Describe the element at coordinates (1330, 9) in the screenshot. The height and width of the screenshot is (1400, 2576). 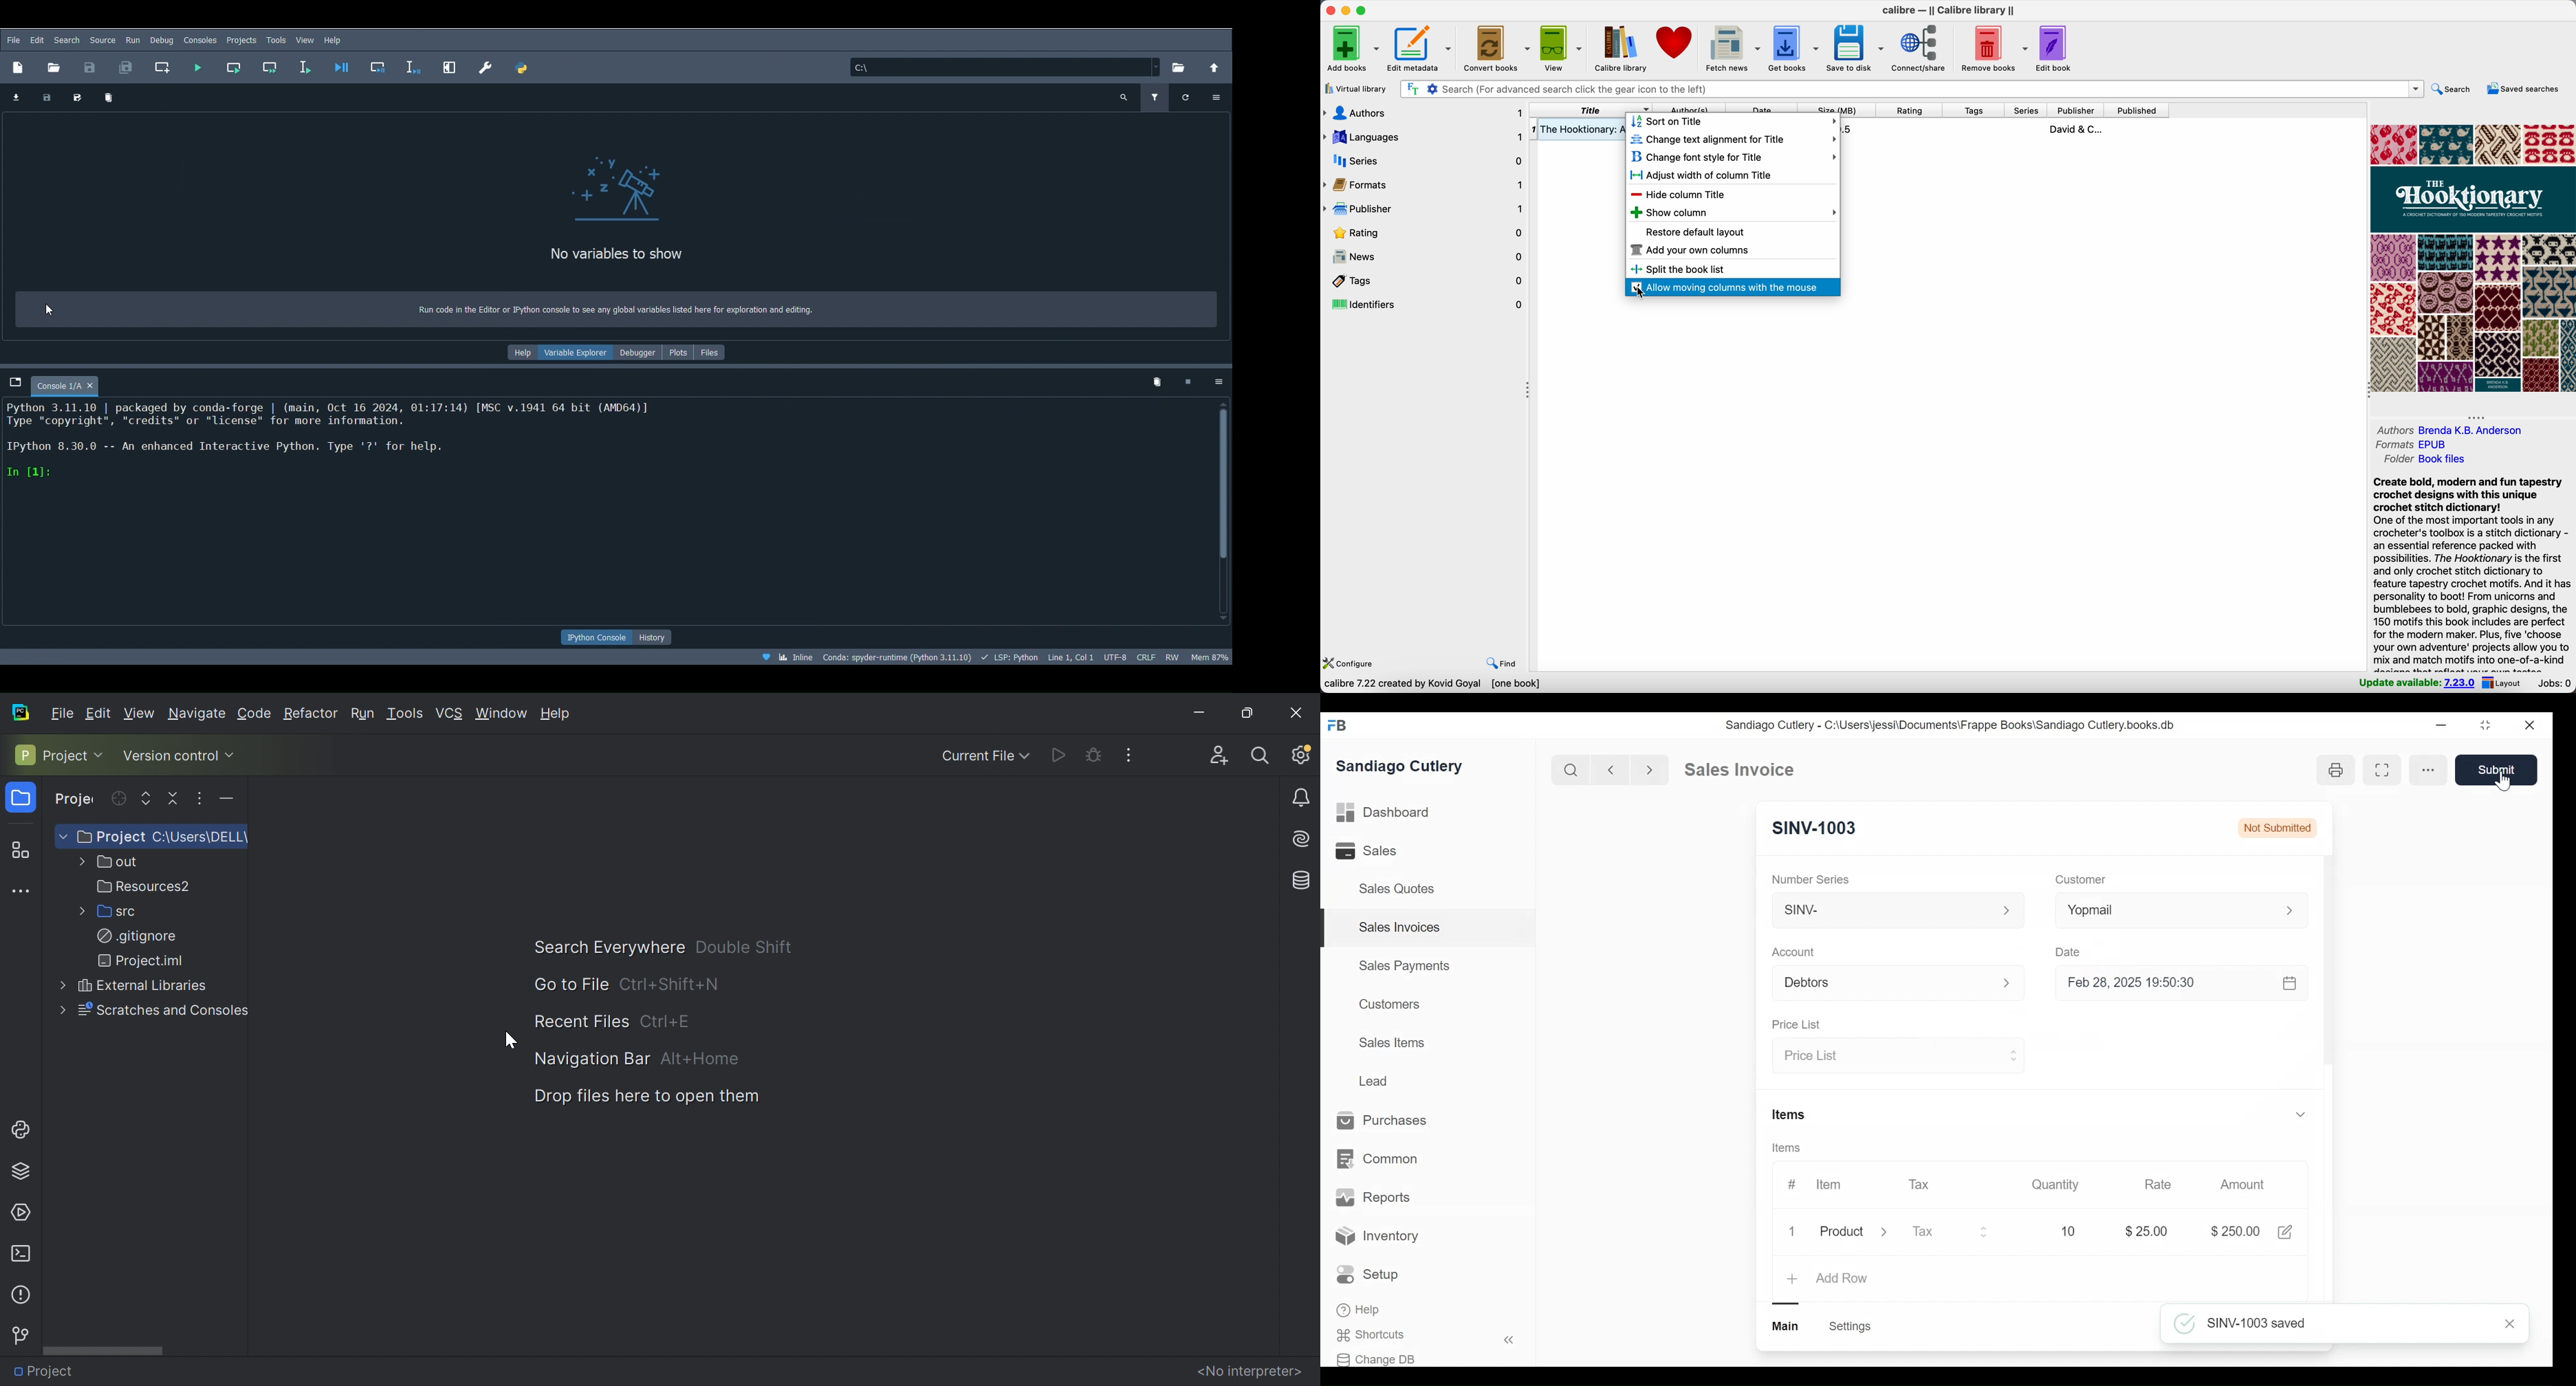
I see `close Calibre` at that location.